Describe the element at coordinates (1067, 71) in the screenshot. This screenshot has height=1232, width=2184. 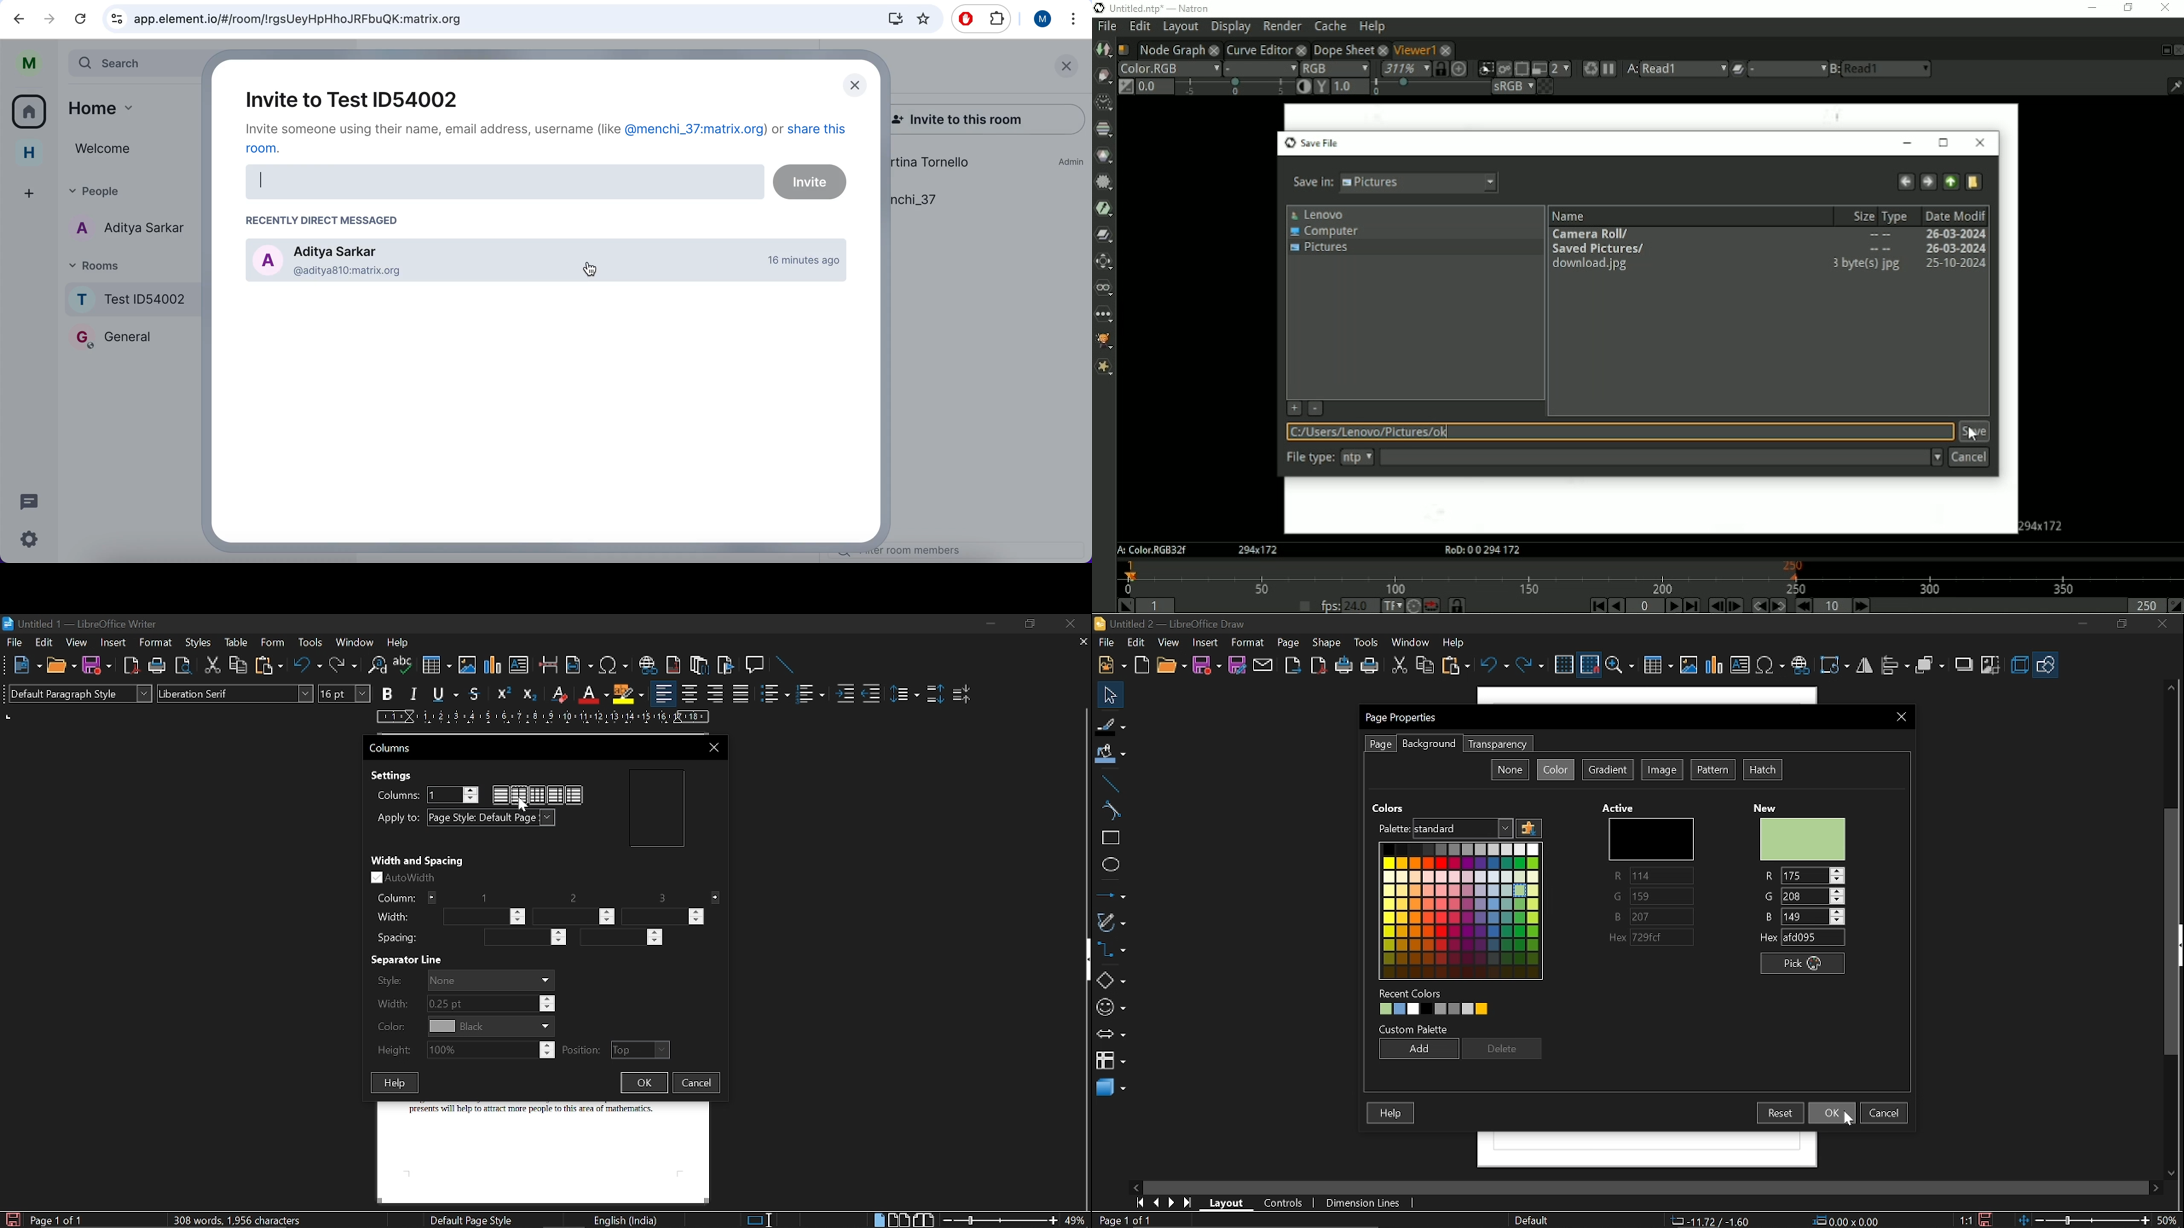
I see `close` at that location.